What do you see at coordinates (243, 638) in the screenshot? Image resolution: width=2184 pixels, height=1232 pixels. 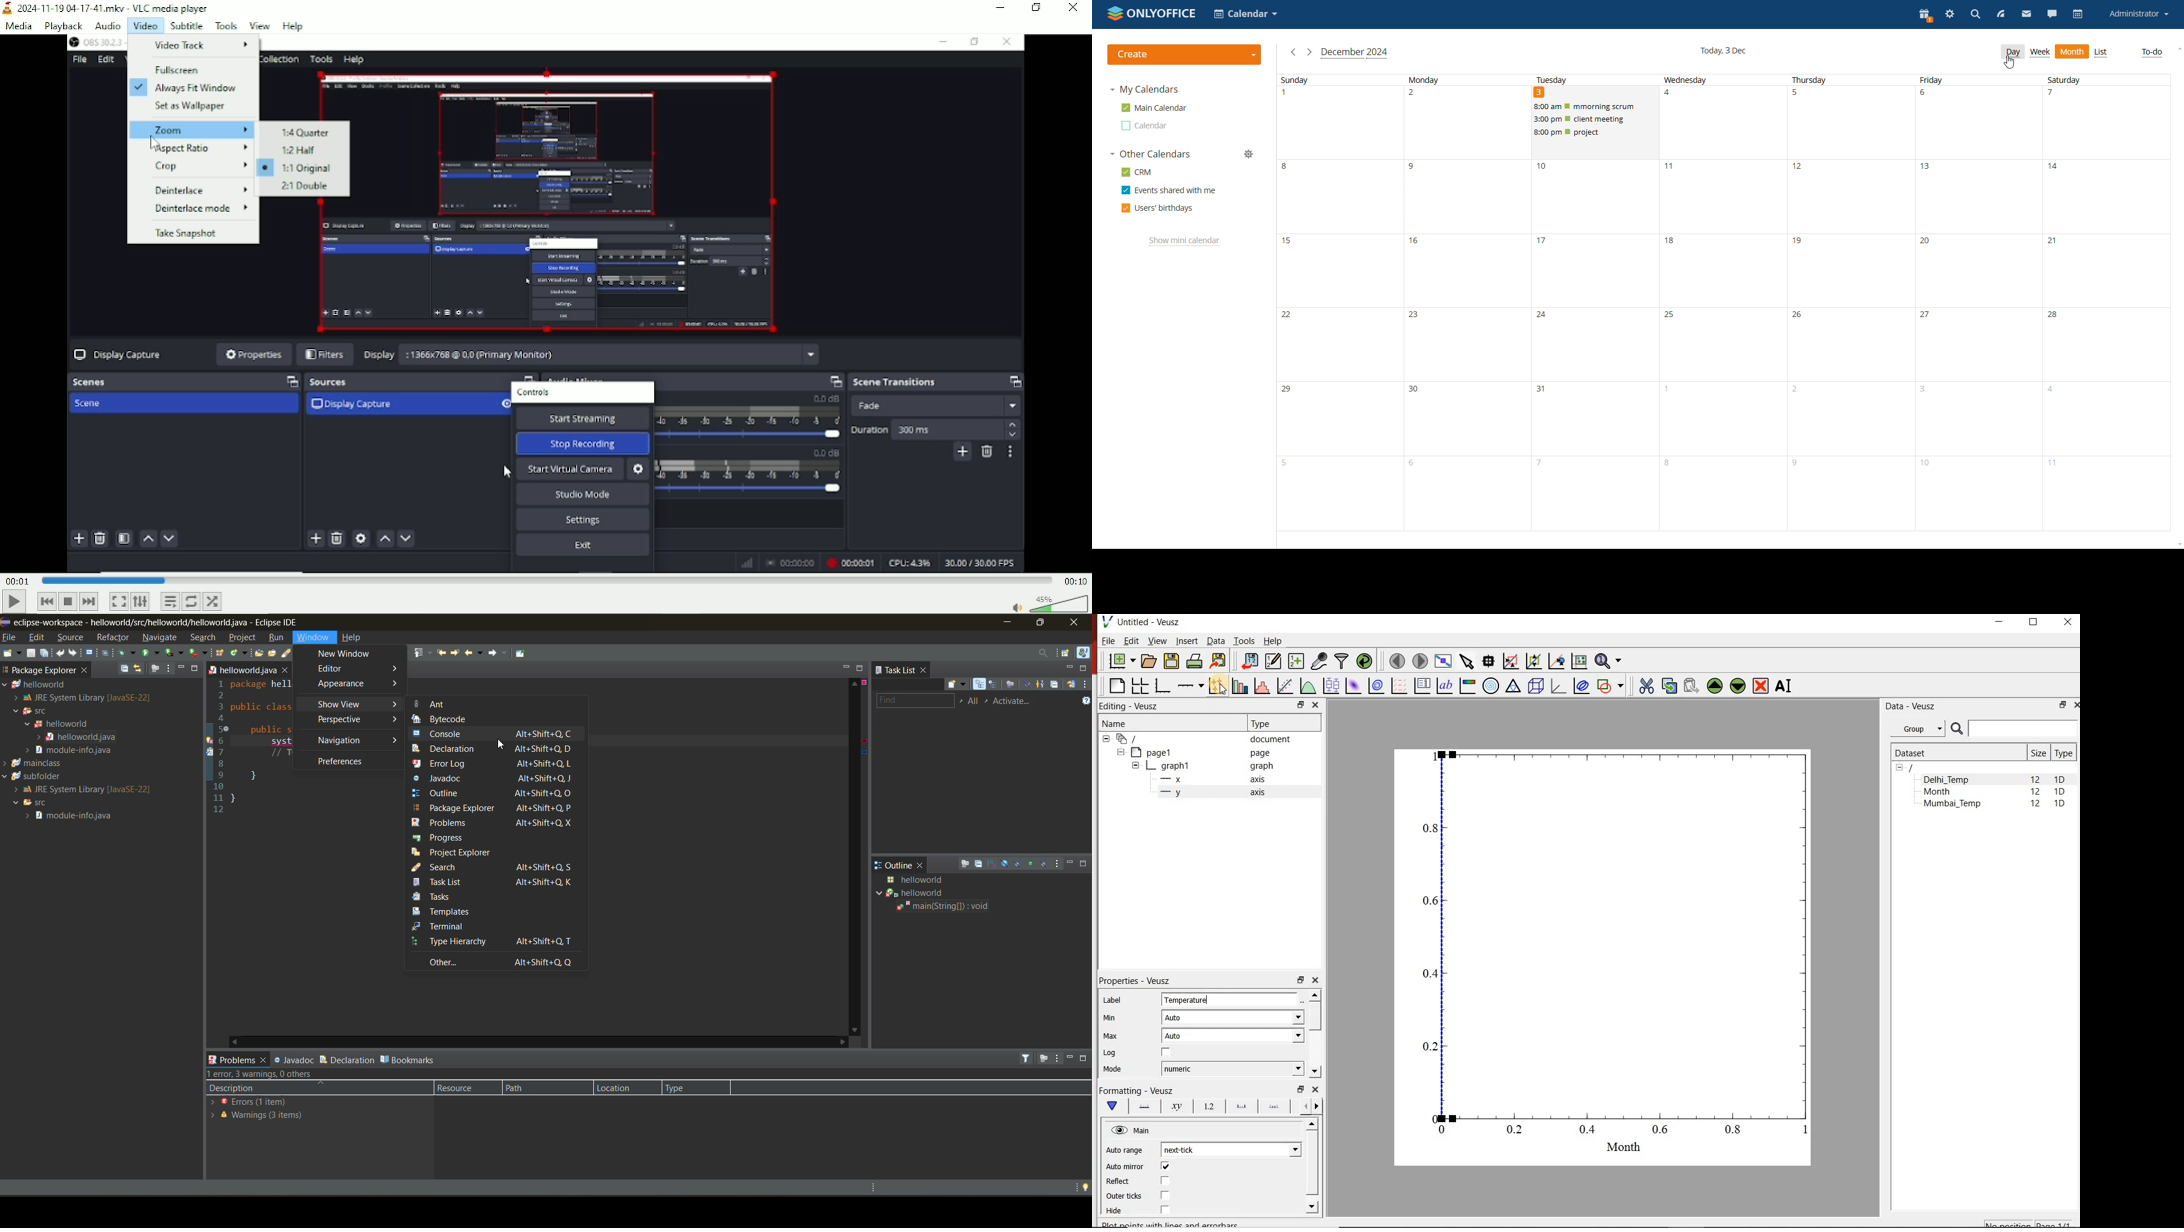 I see `project` at bounding box center [243, 638].